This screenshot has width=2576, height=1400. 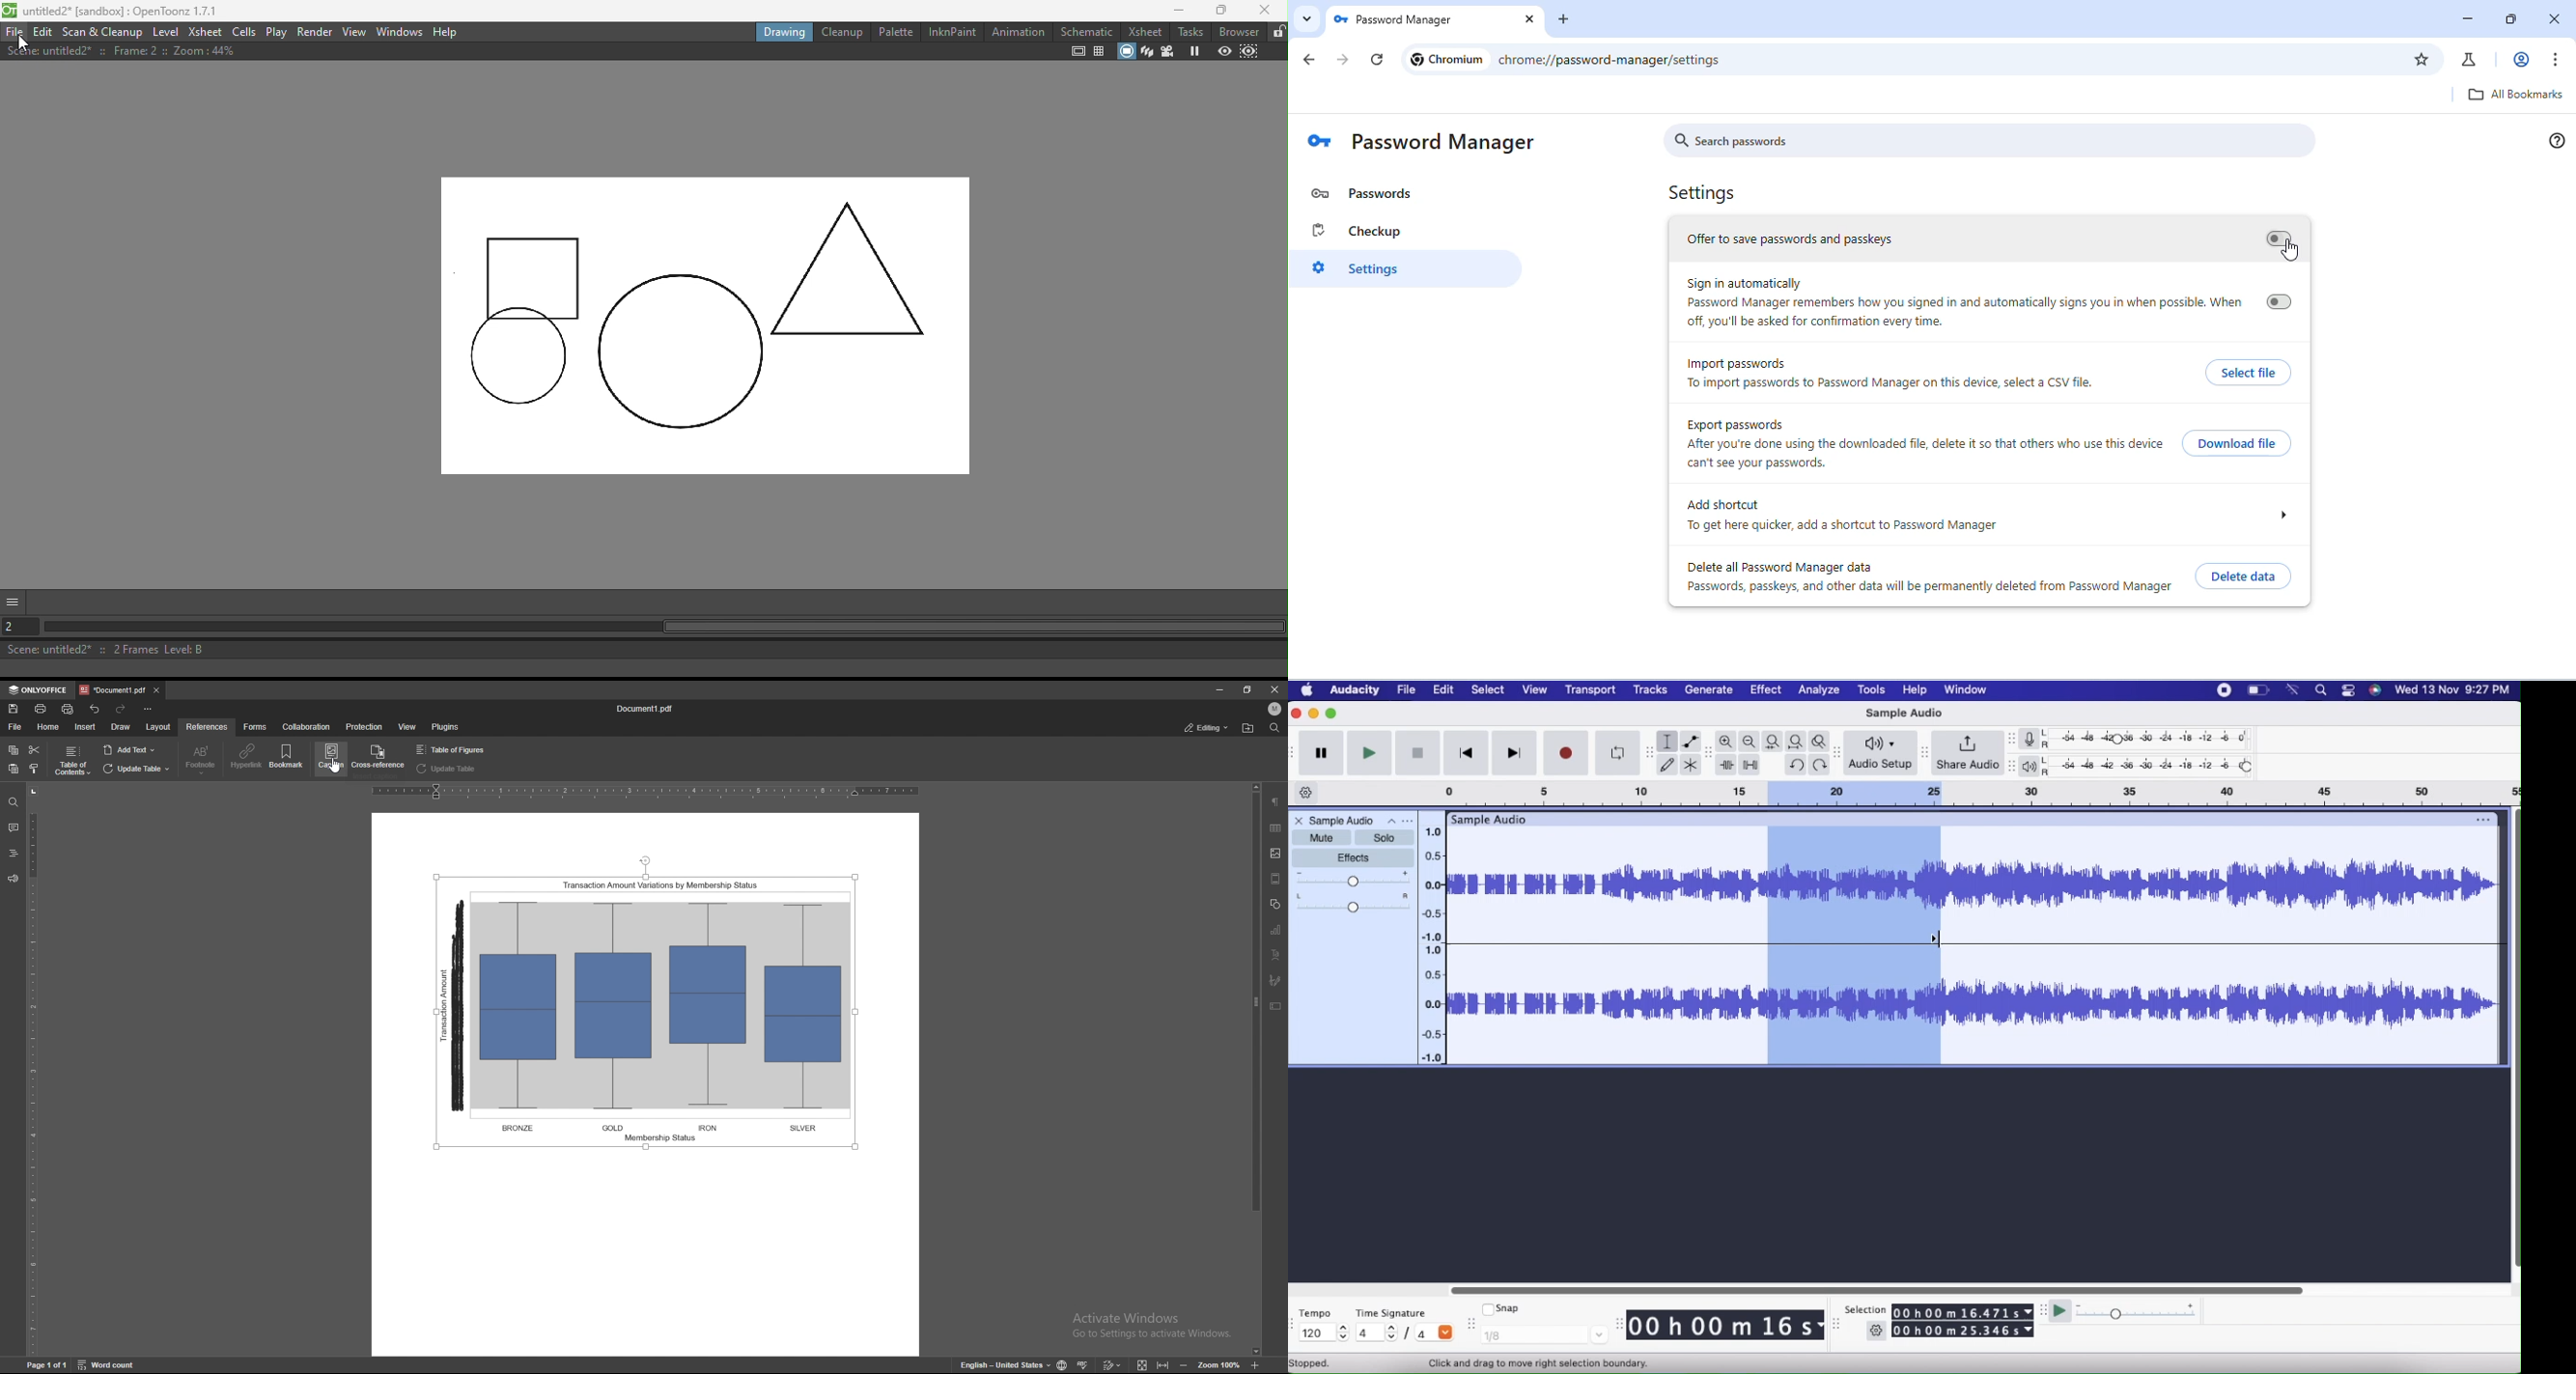 What do you see at coordinates (159, 727) in the screenshot?
I see `layout` at bounding box center [159, 727].